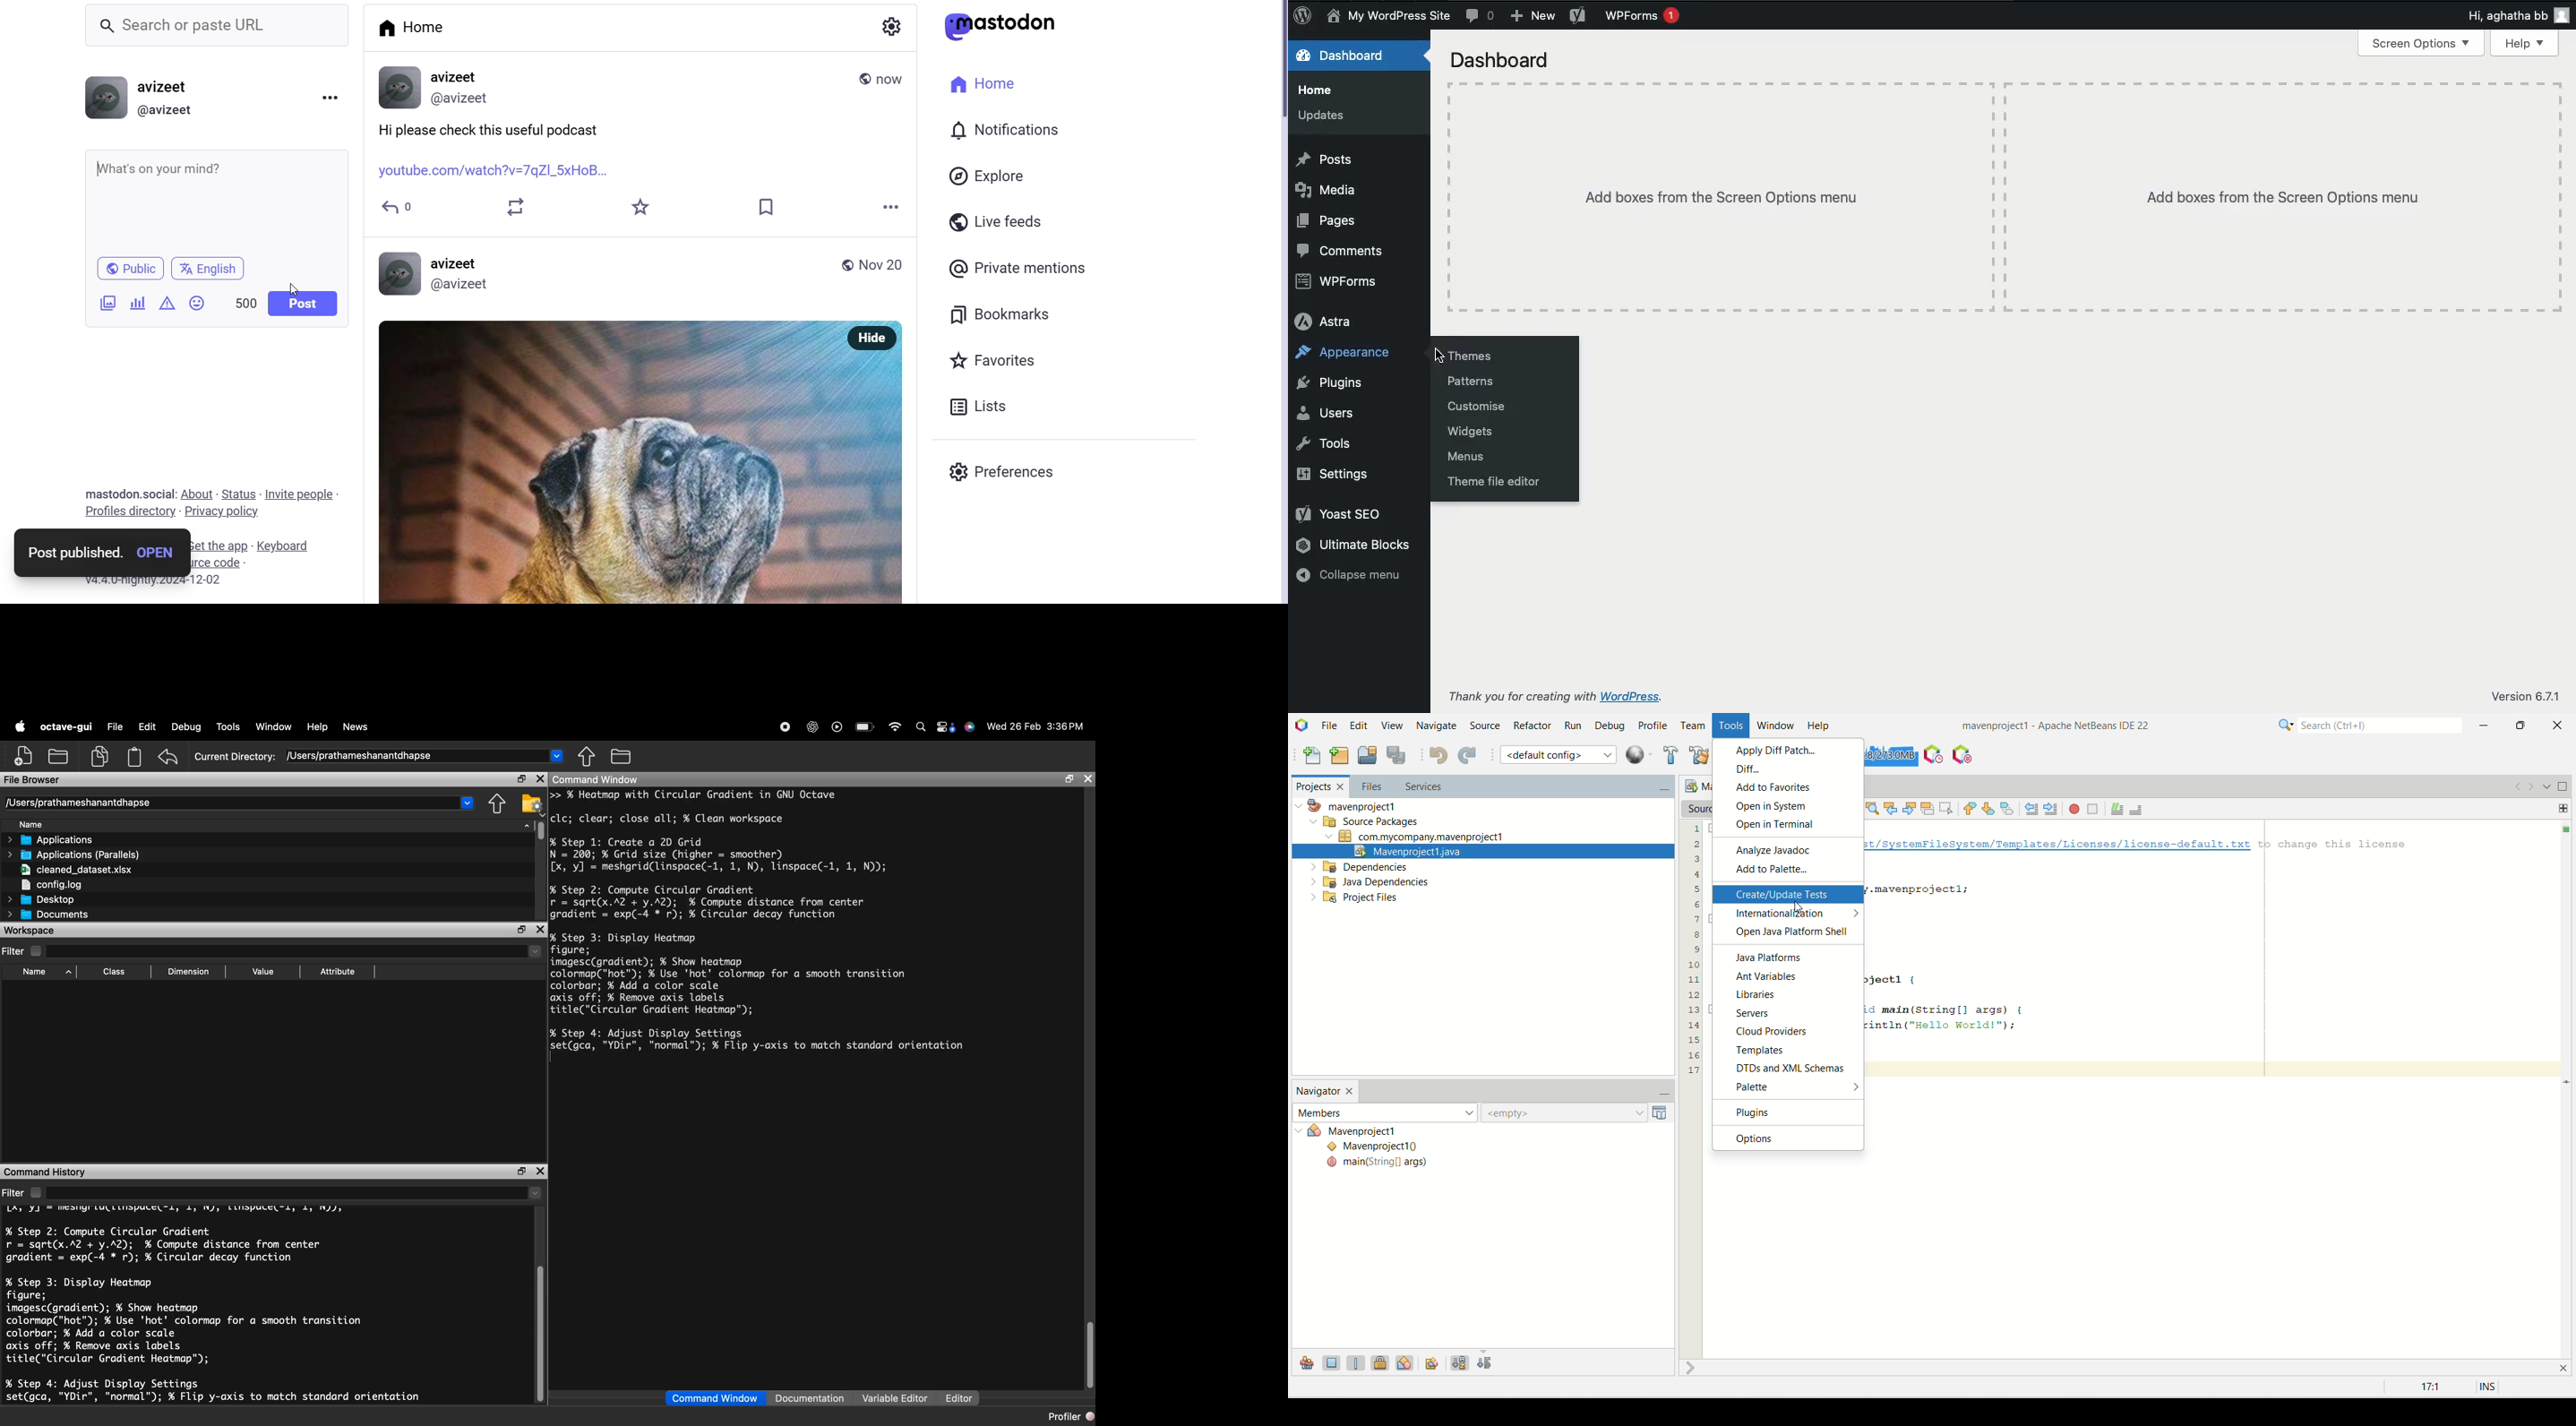  I want to click on Documents, so click(46, 915).